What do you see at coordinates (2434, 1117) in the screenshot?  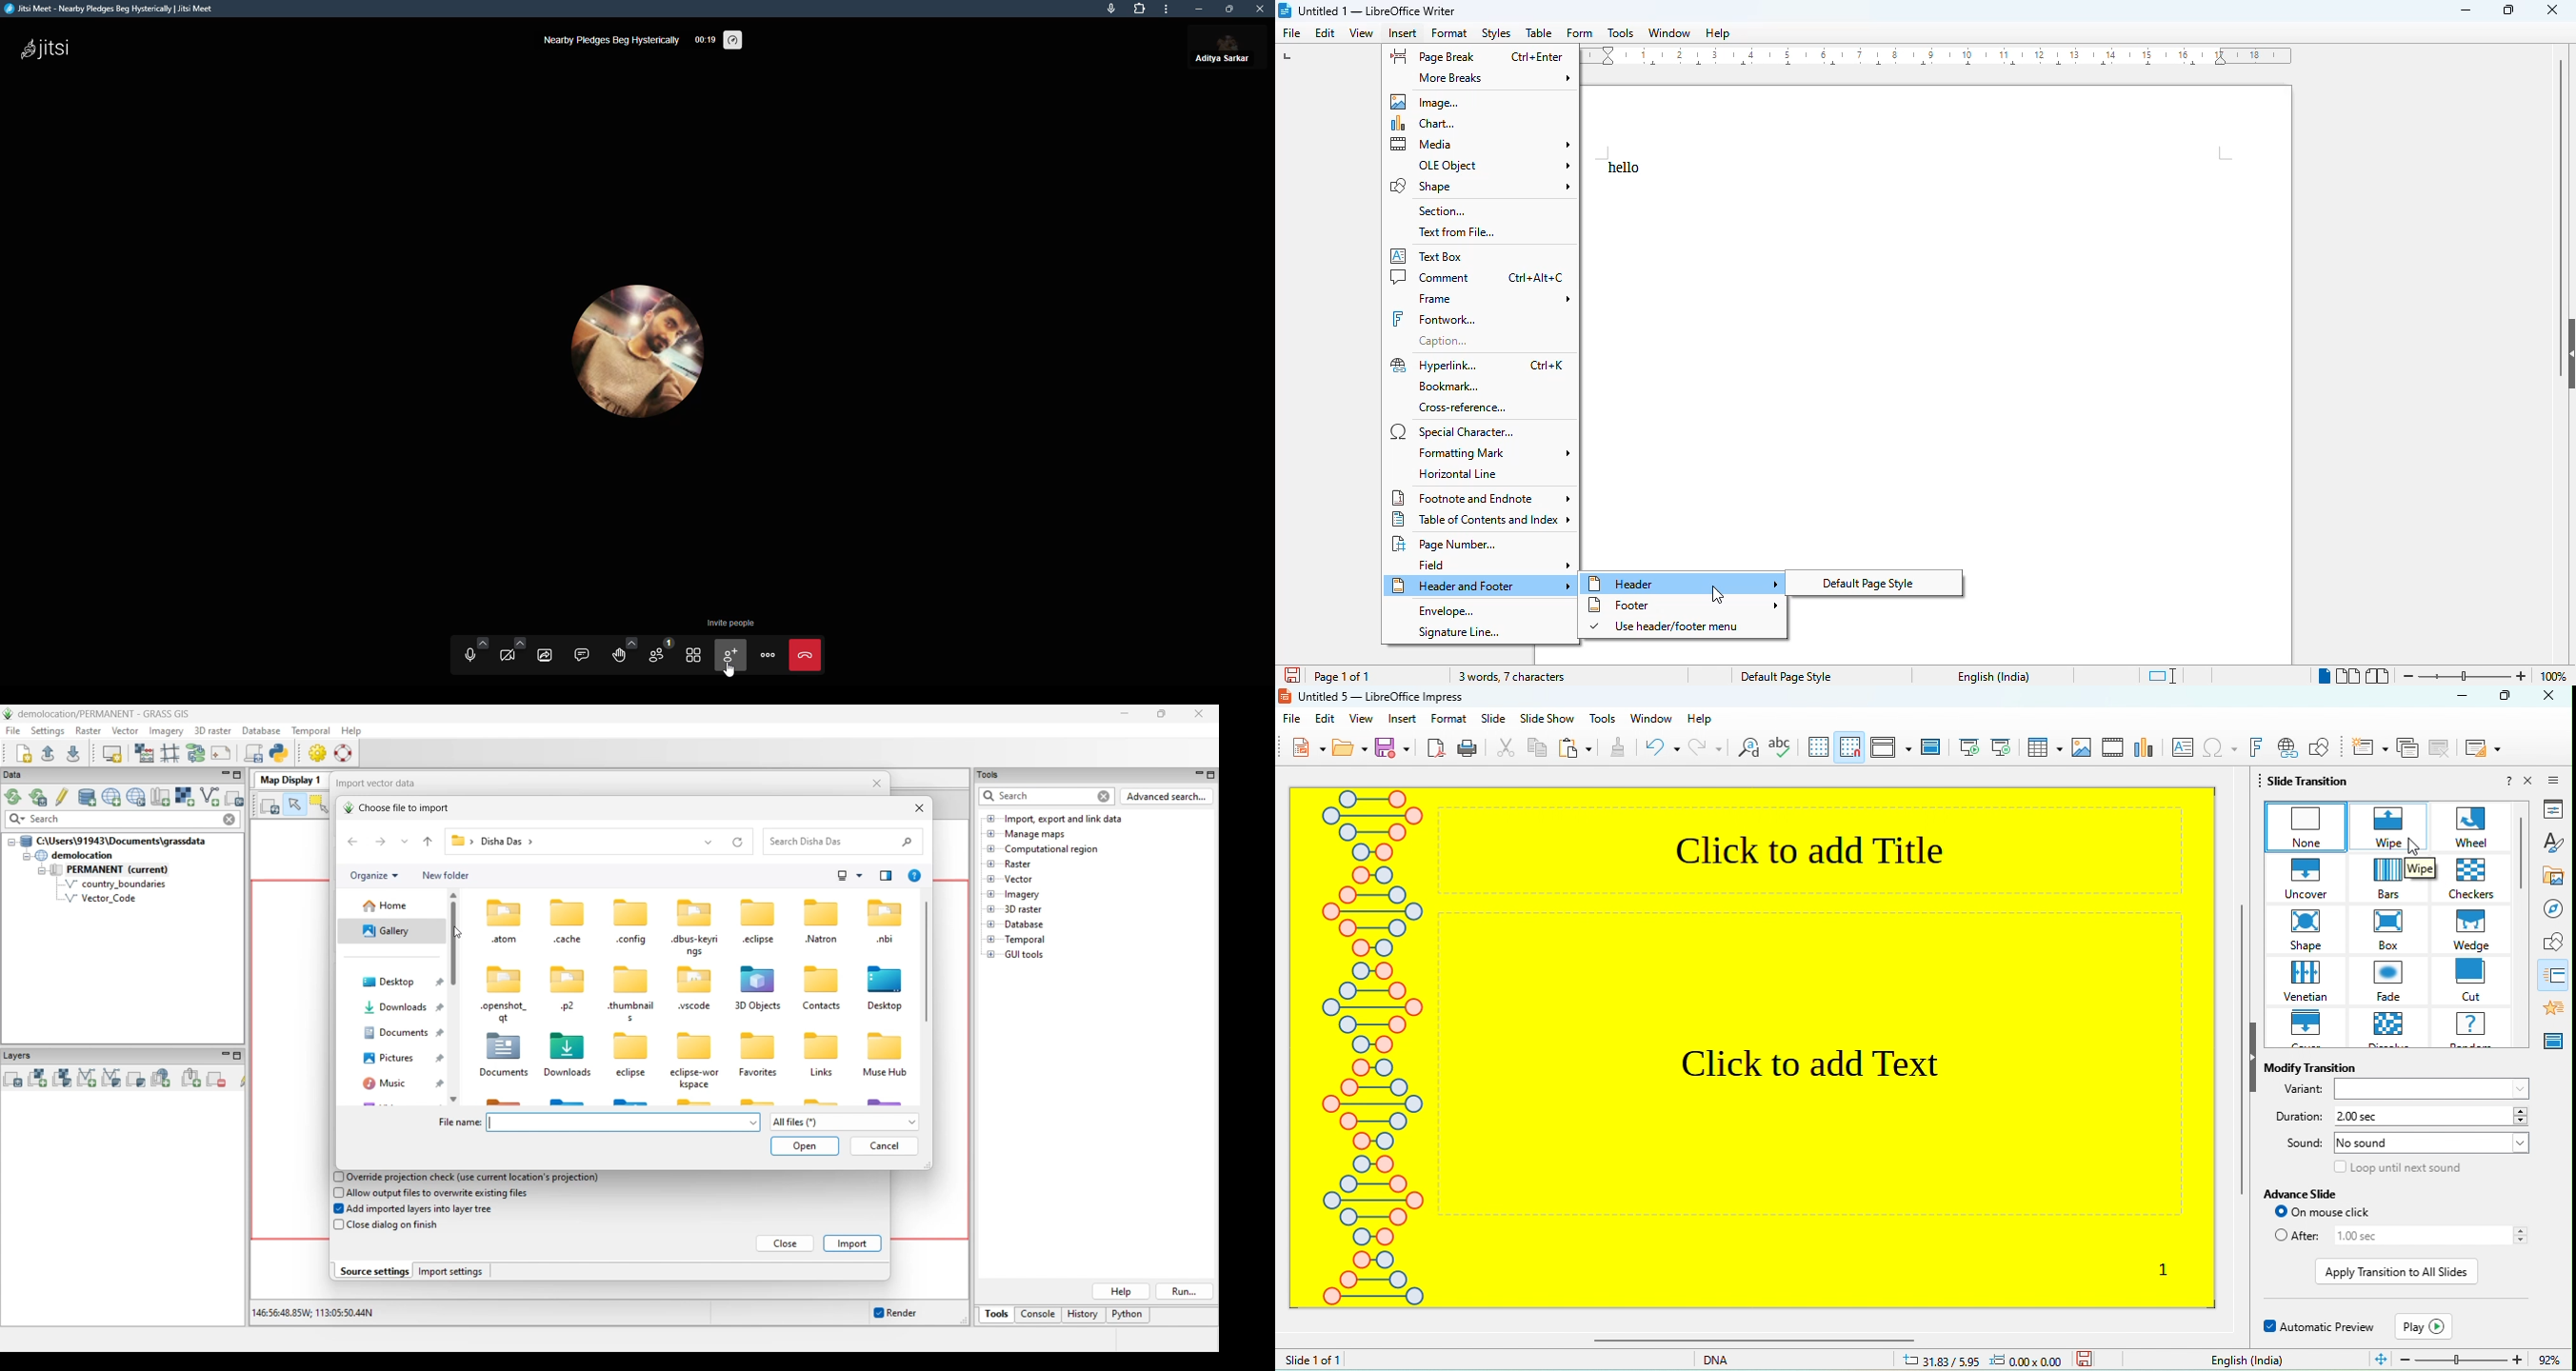 I see `2.00 sec` at bounding box center [2434, 1117].